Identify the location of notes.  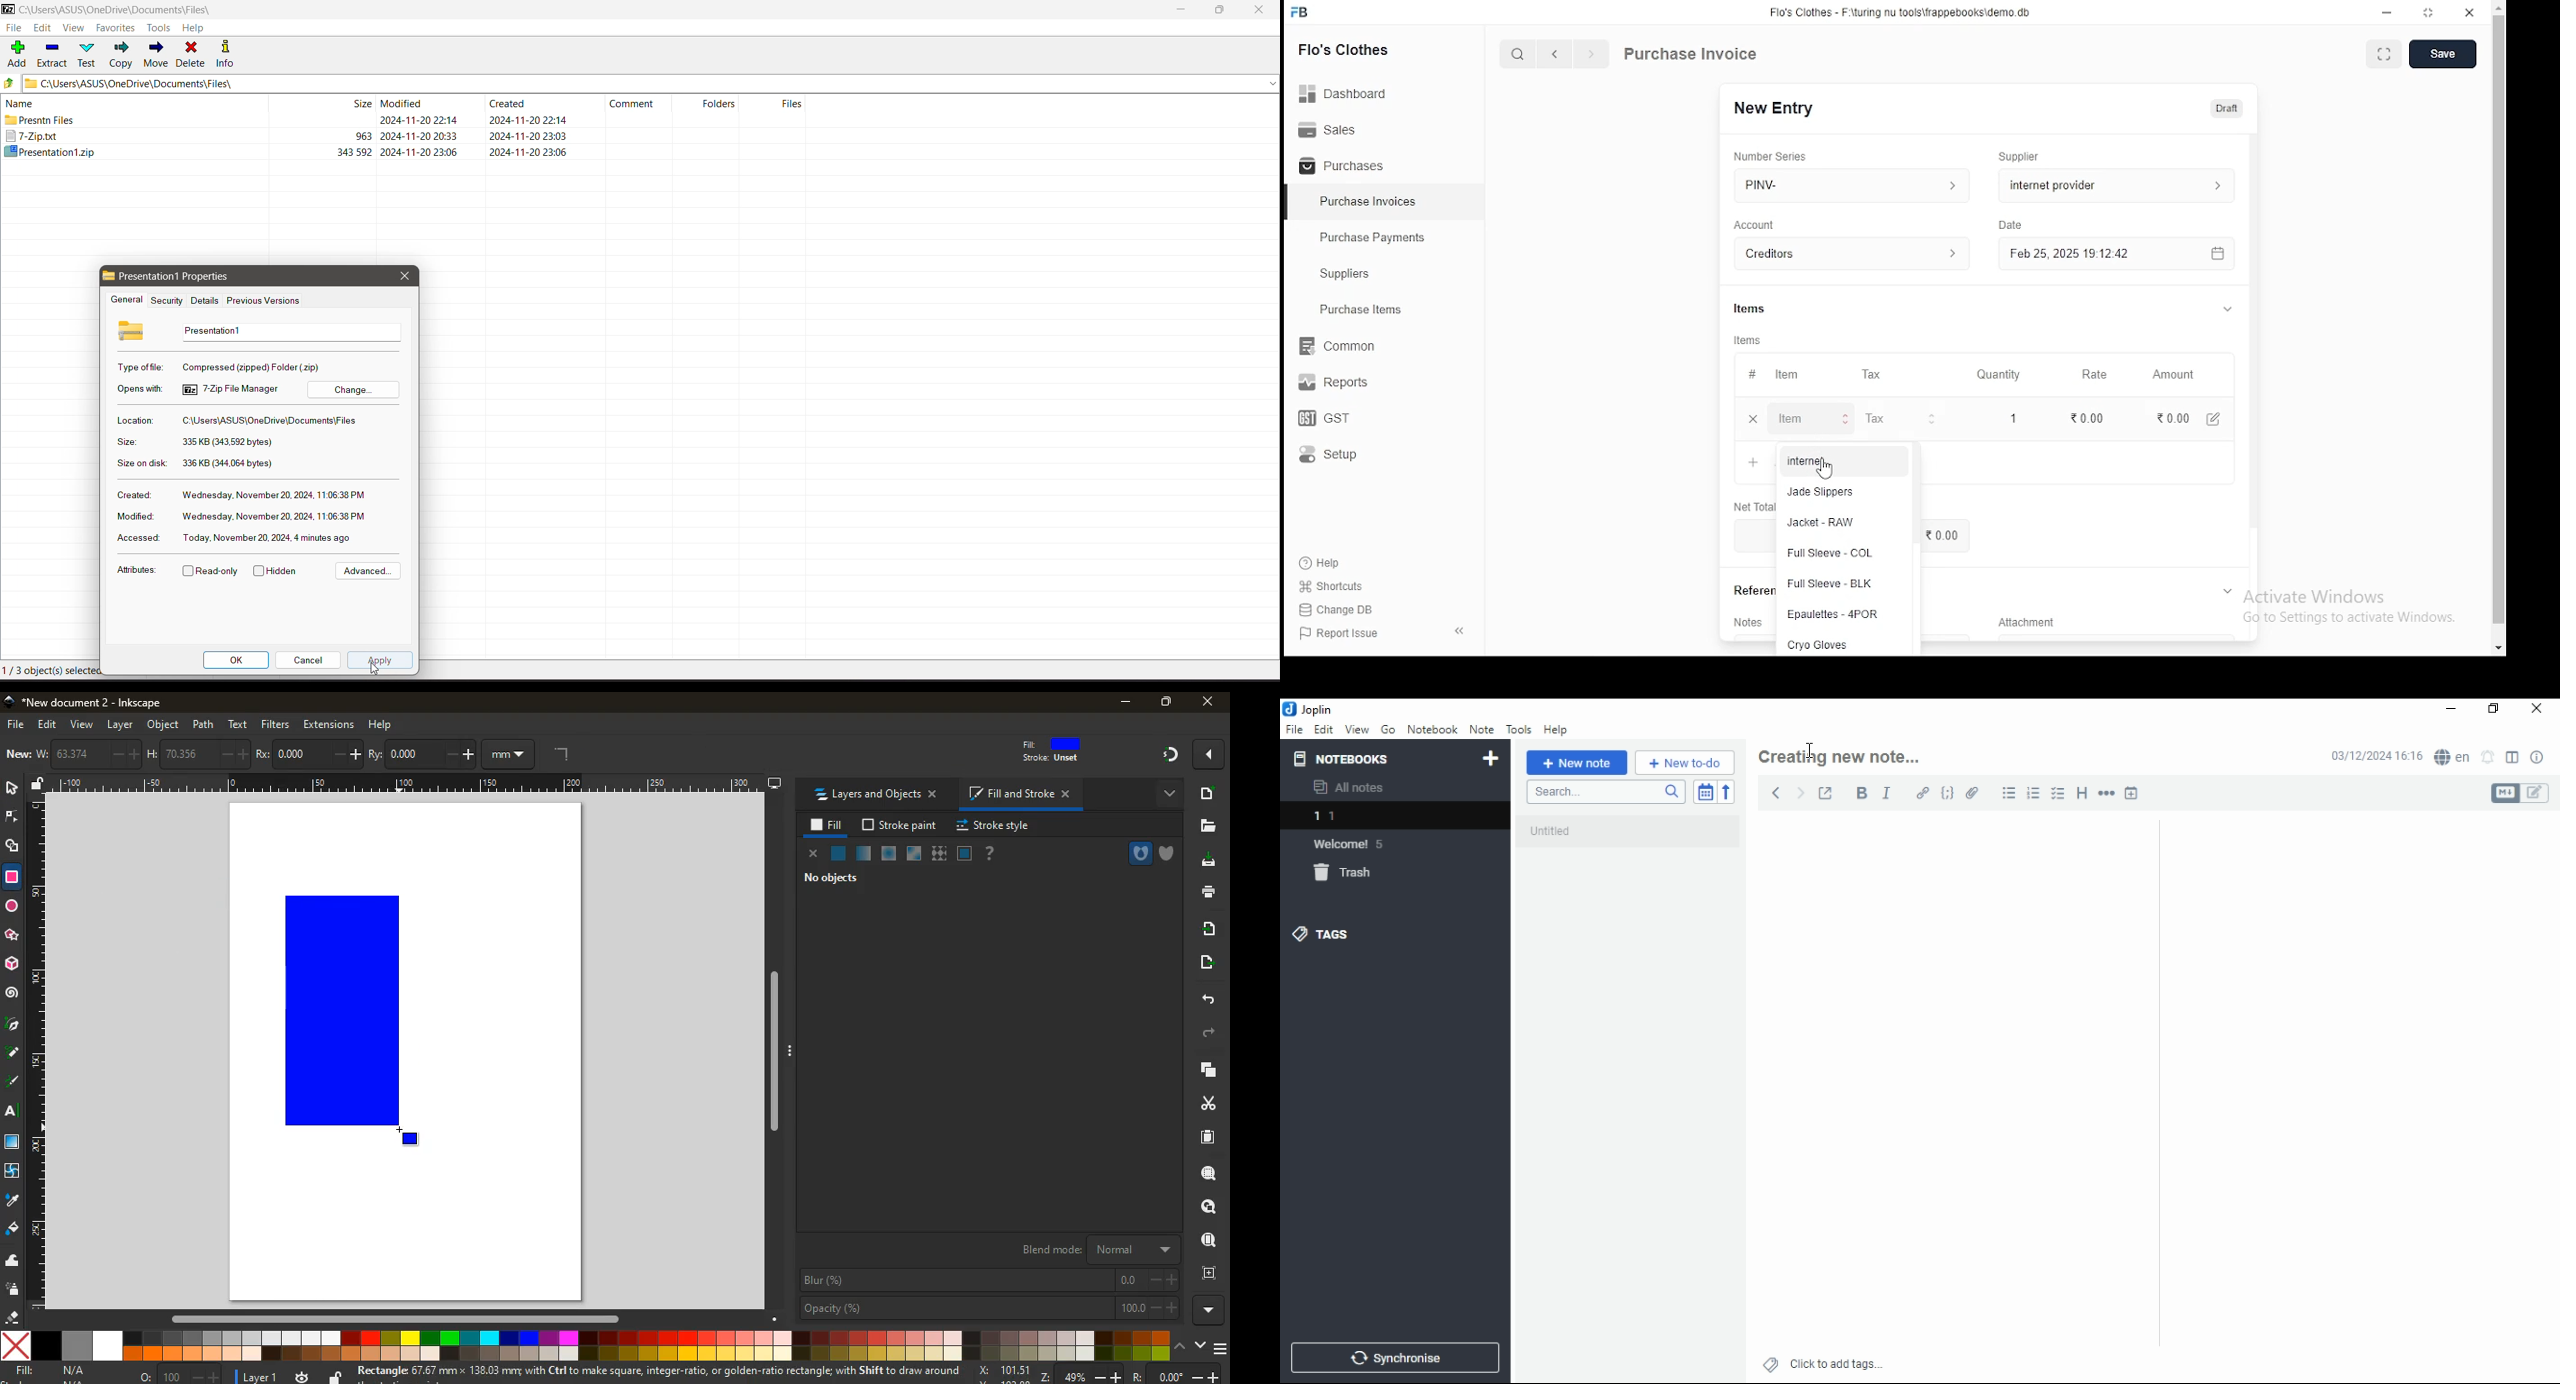
(1747, 622).